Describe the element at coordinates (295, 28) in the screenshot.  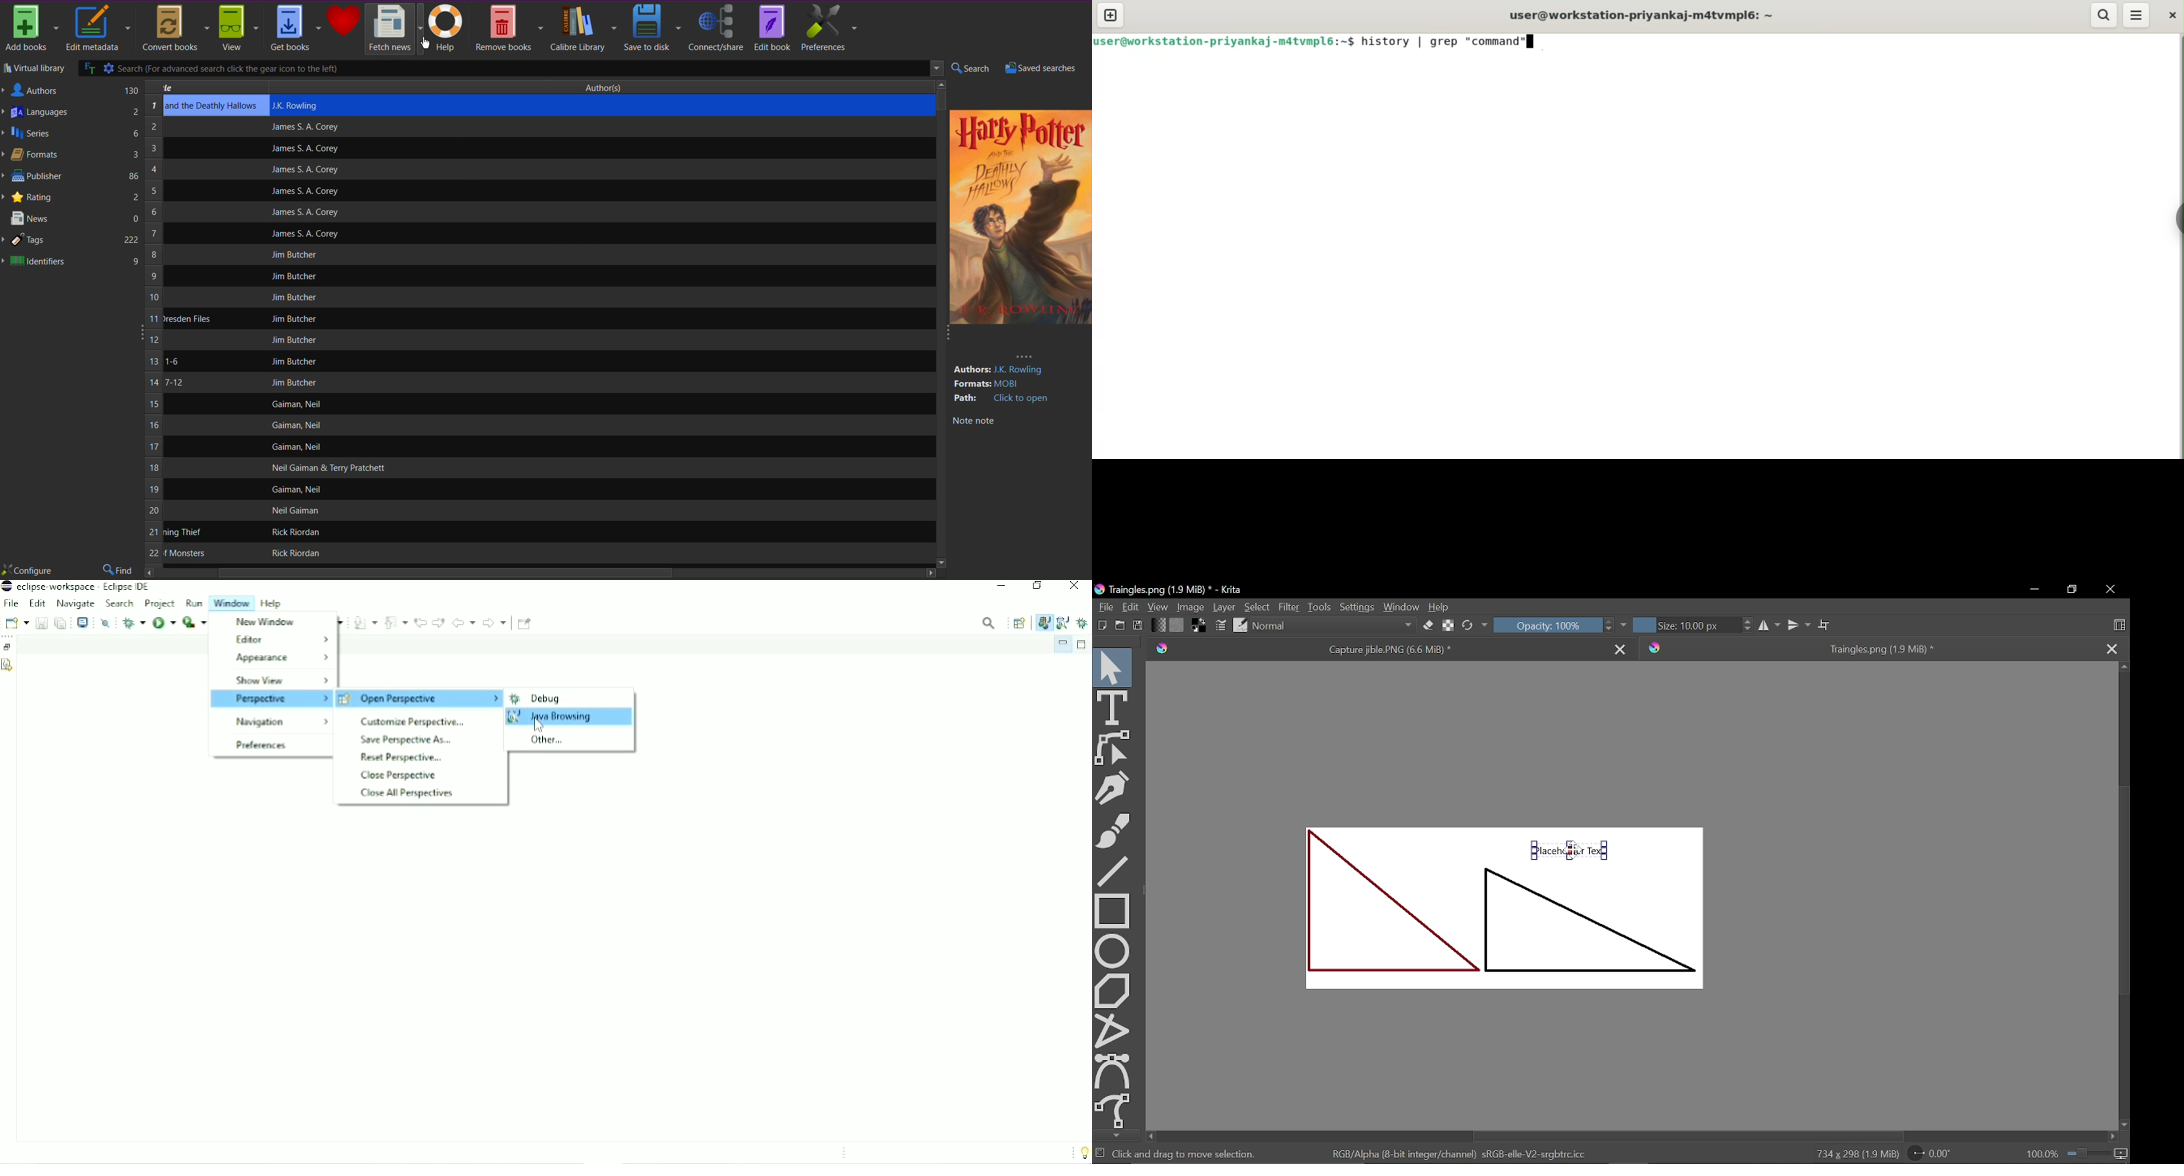
I see `Get books` at that location.